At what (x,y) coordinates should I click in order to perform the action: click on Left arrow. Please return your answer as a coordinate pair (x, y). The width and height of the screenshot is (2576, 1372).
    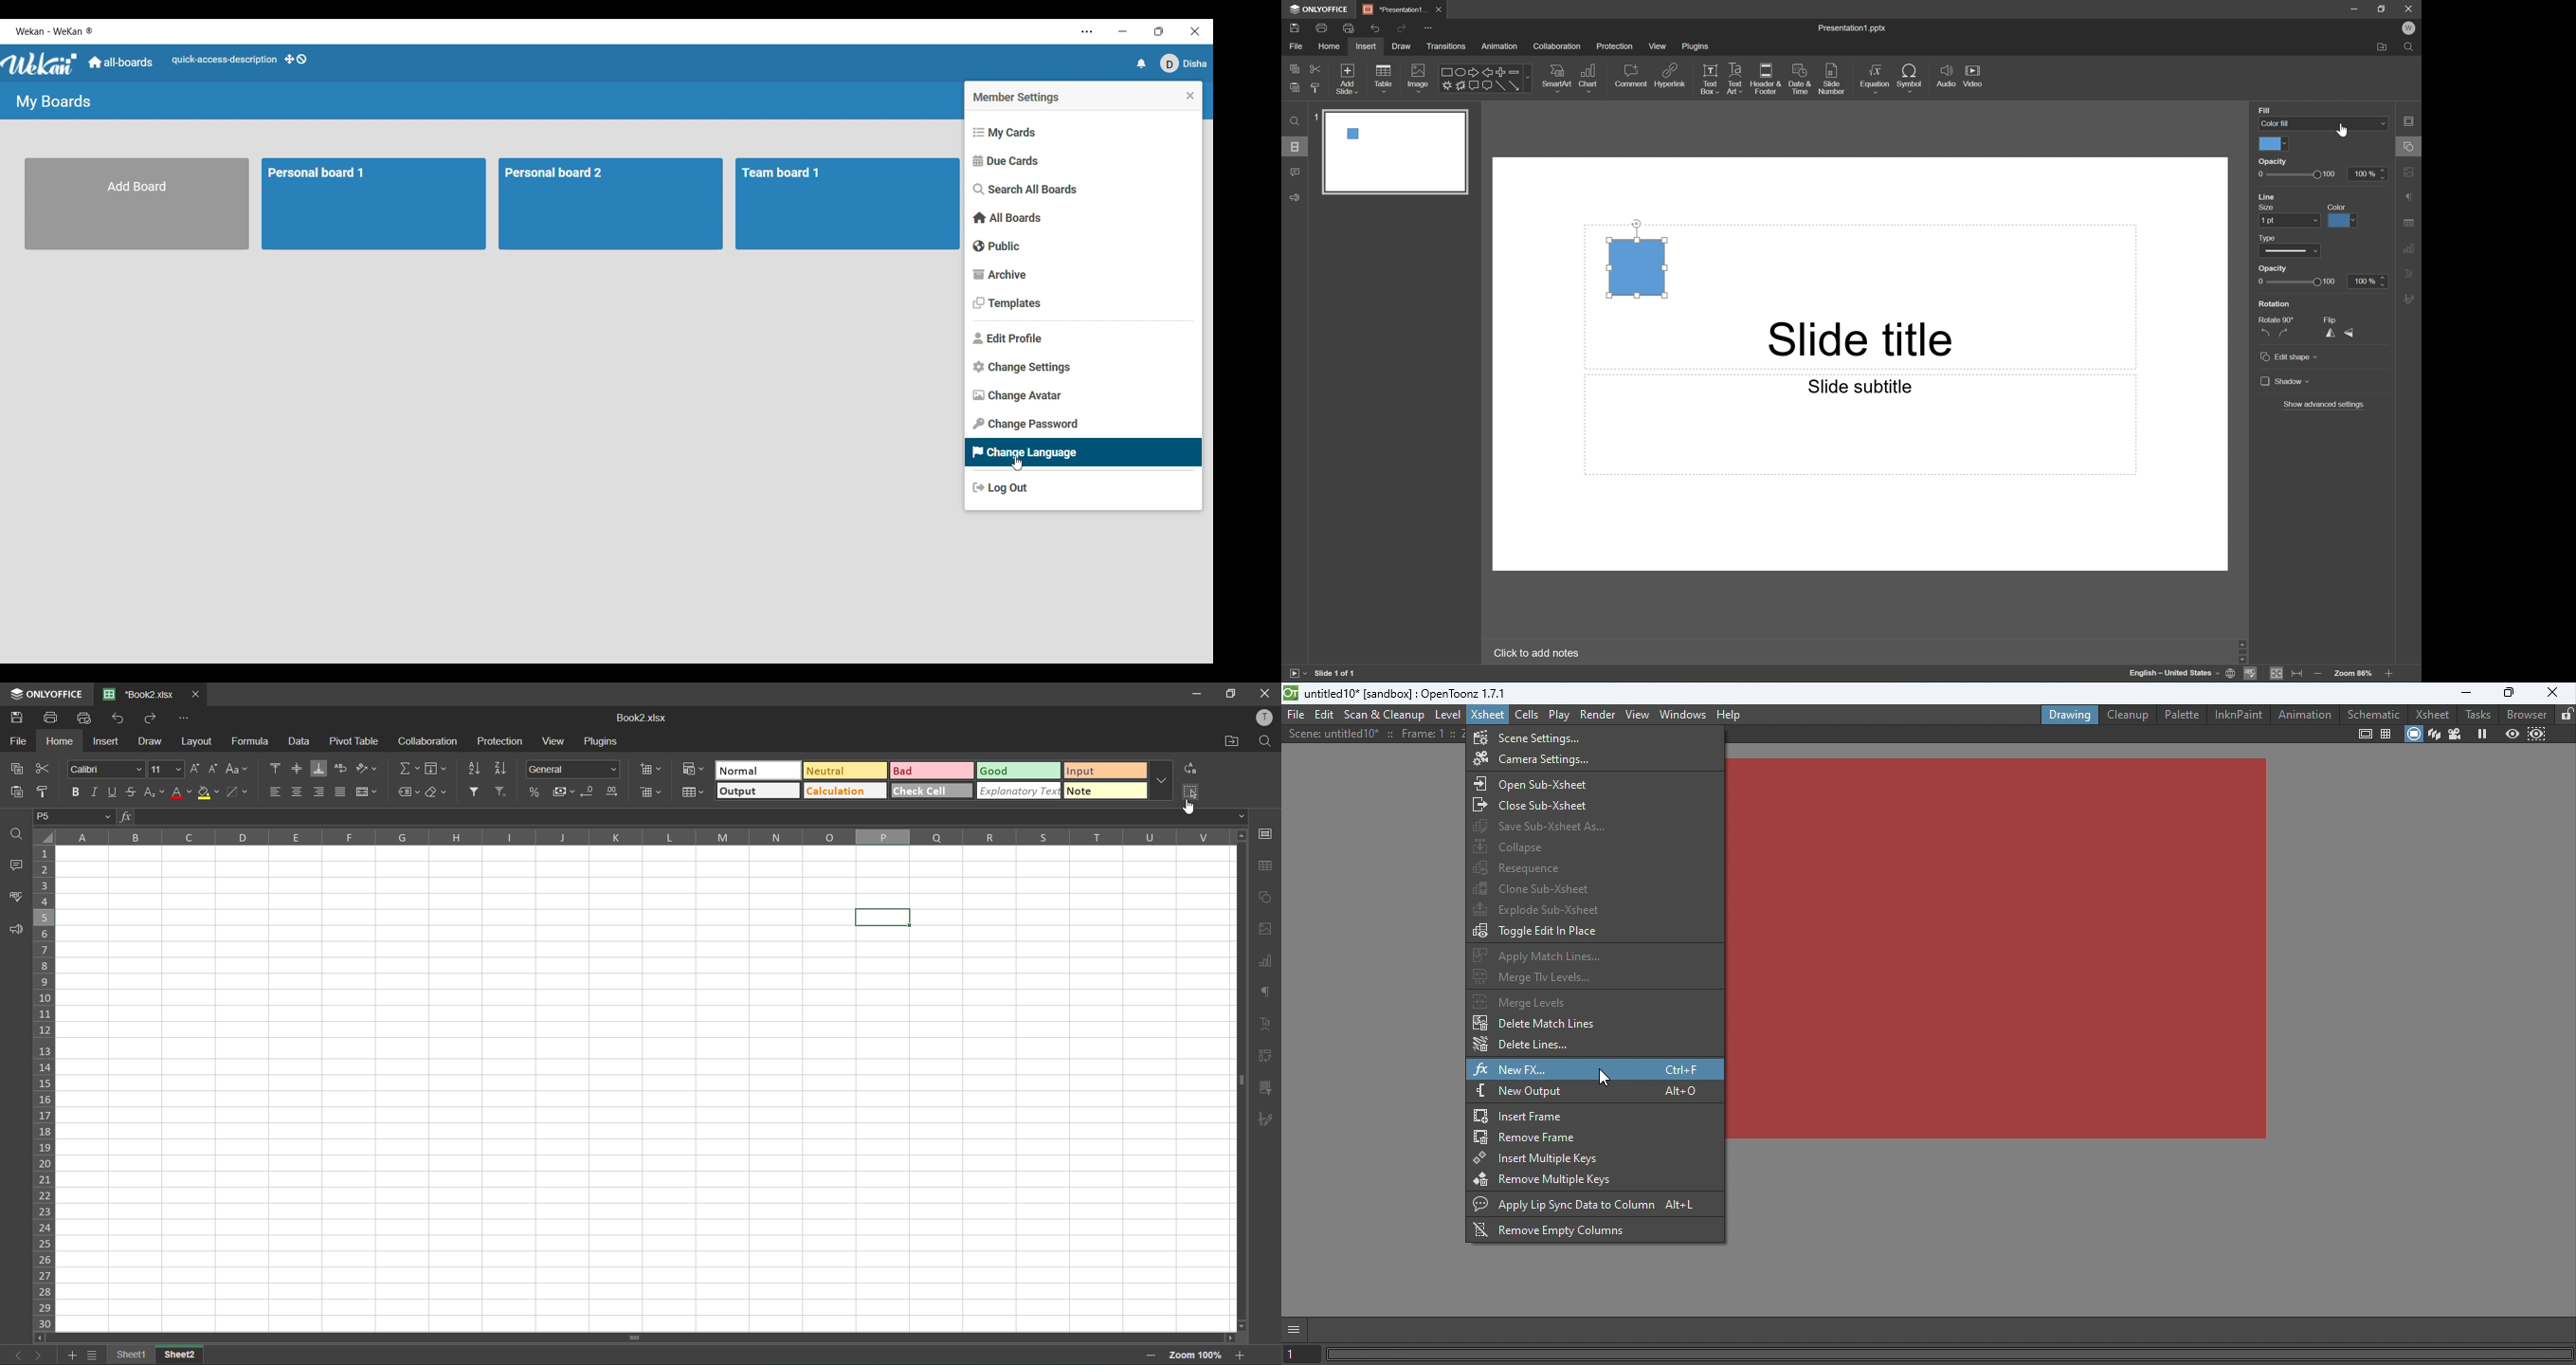
    Looking at the image, I should click on (1488, 73).